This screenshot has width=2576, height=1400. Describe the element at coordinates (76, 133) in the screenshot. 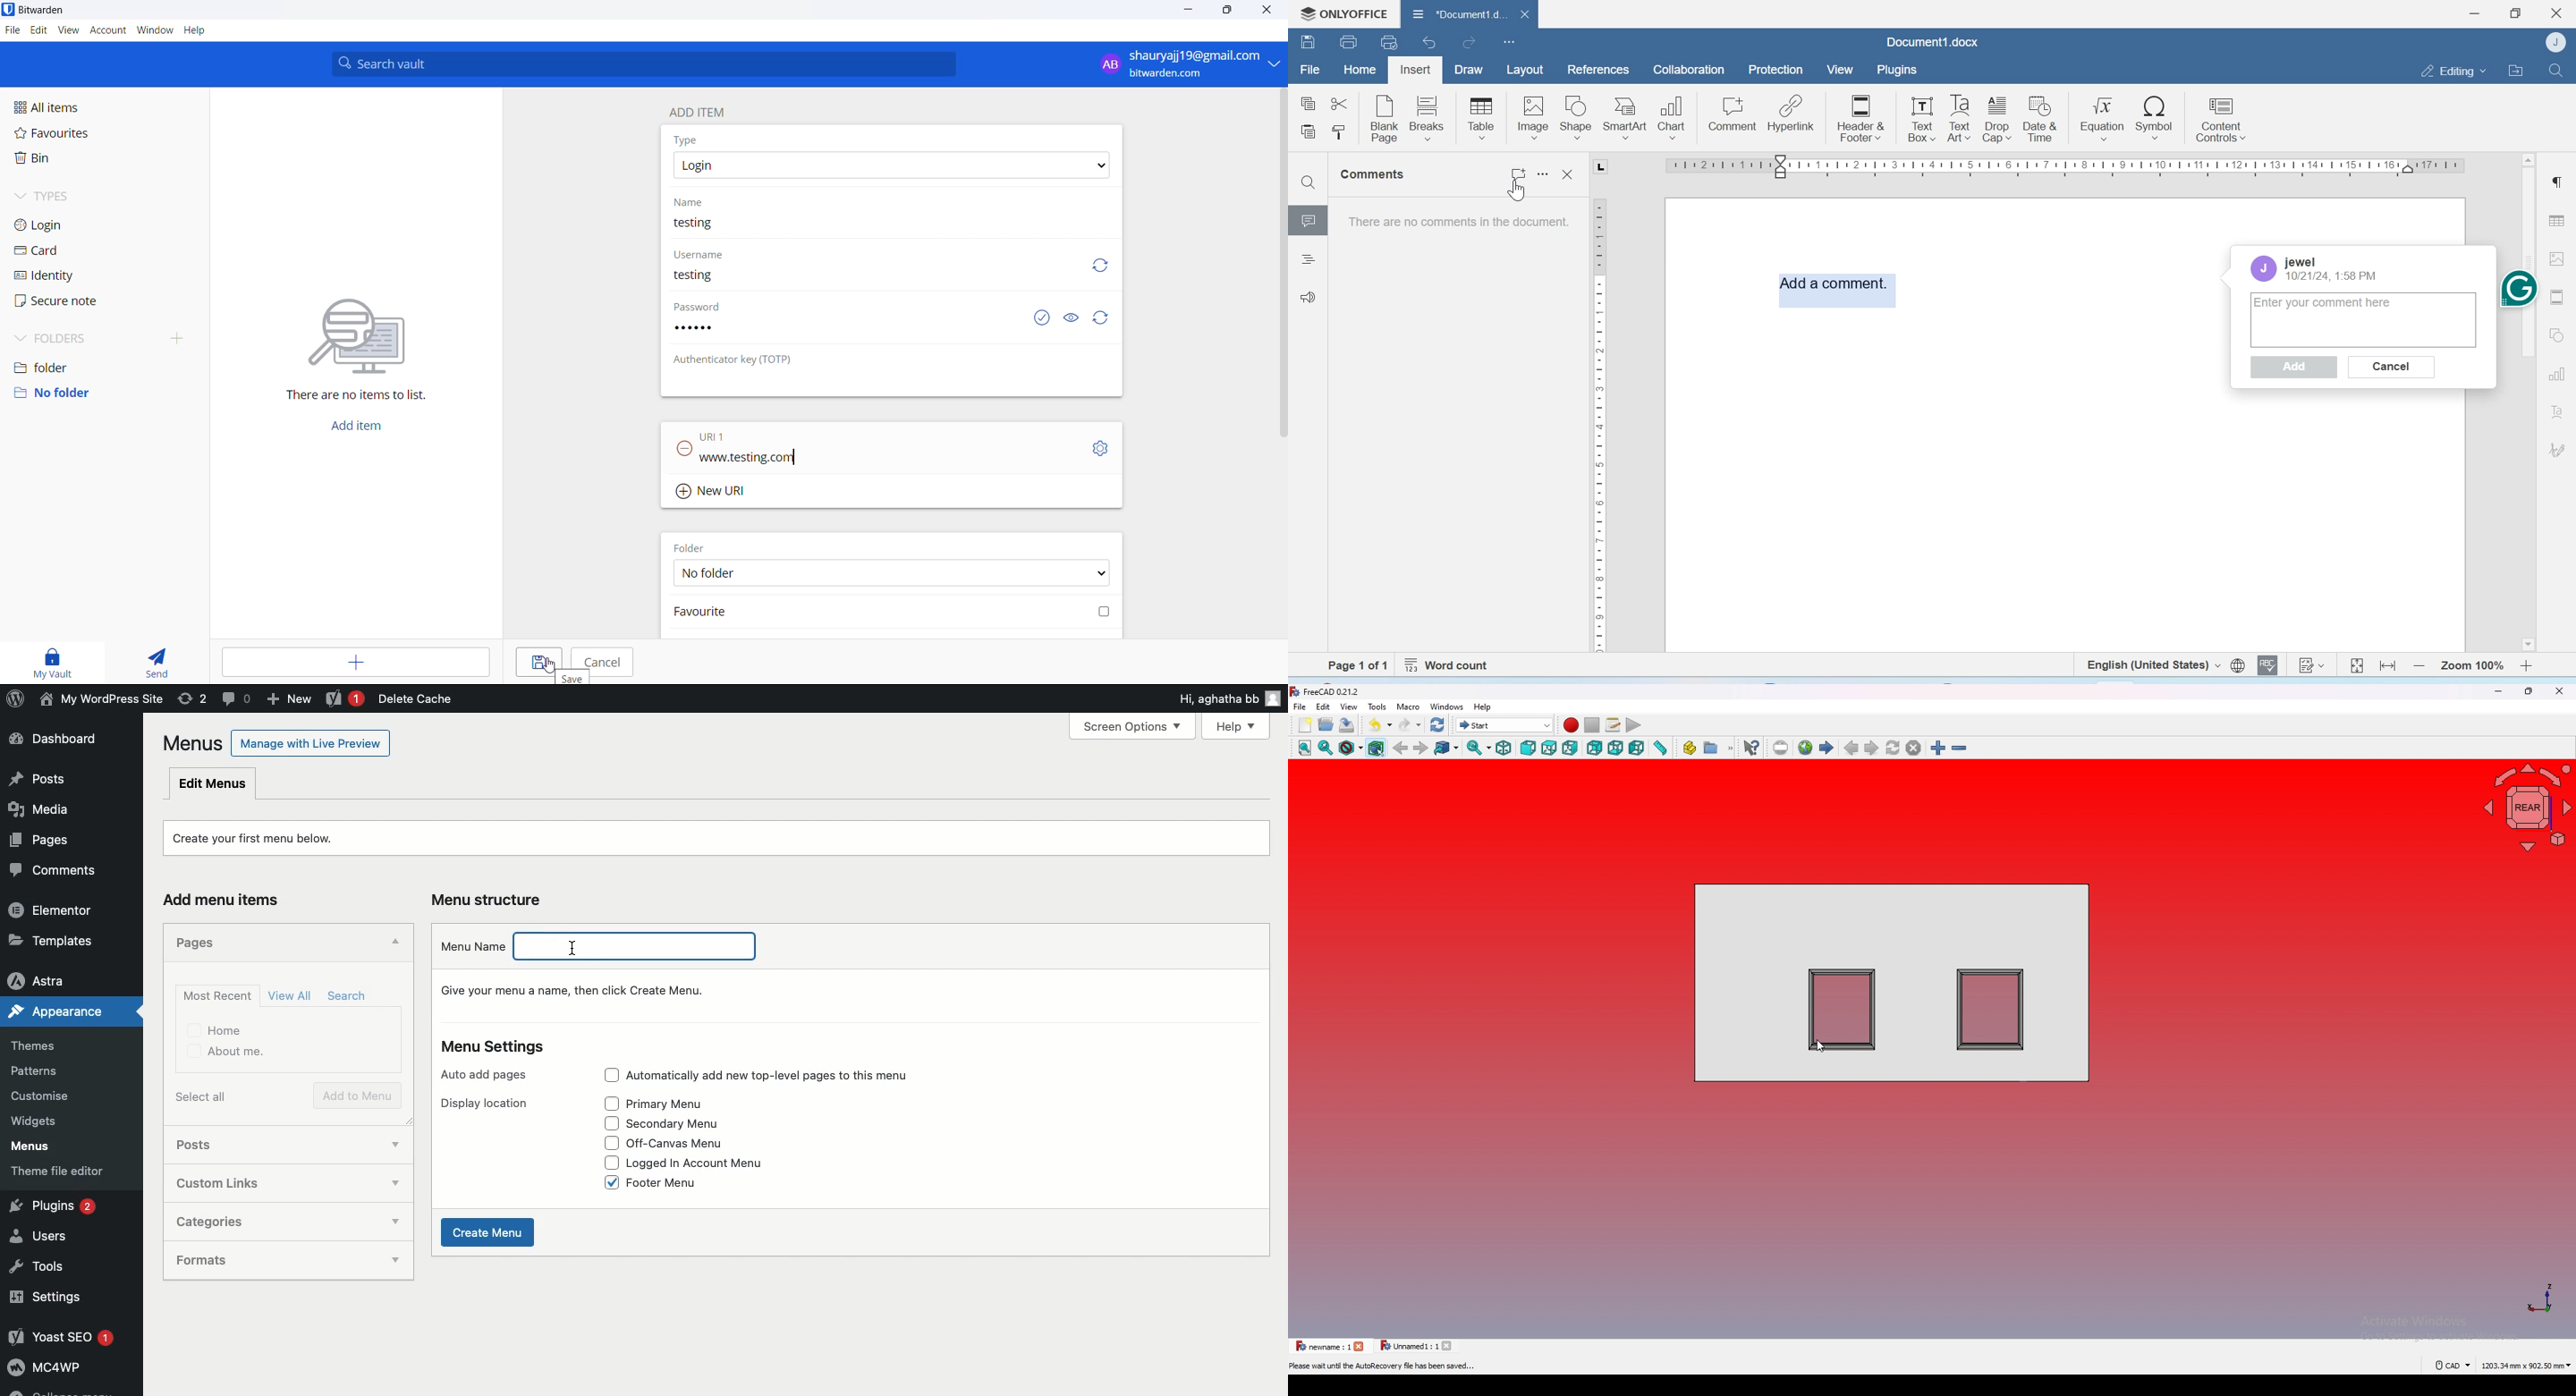

I see `favourites` at that location.